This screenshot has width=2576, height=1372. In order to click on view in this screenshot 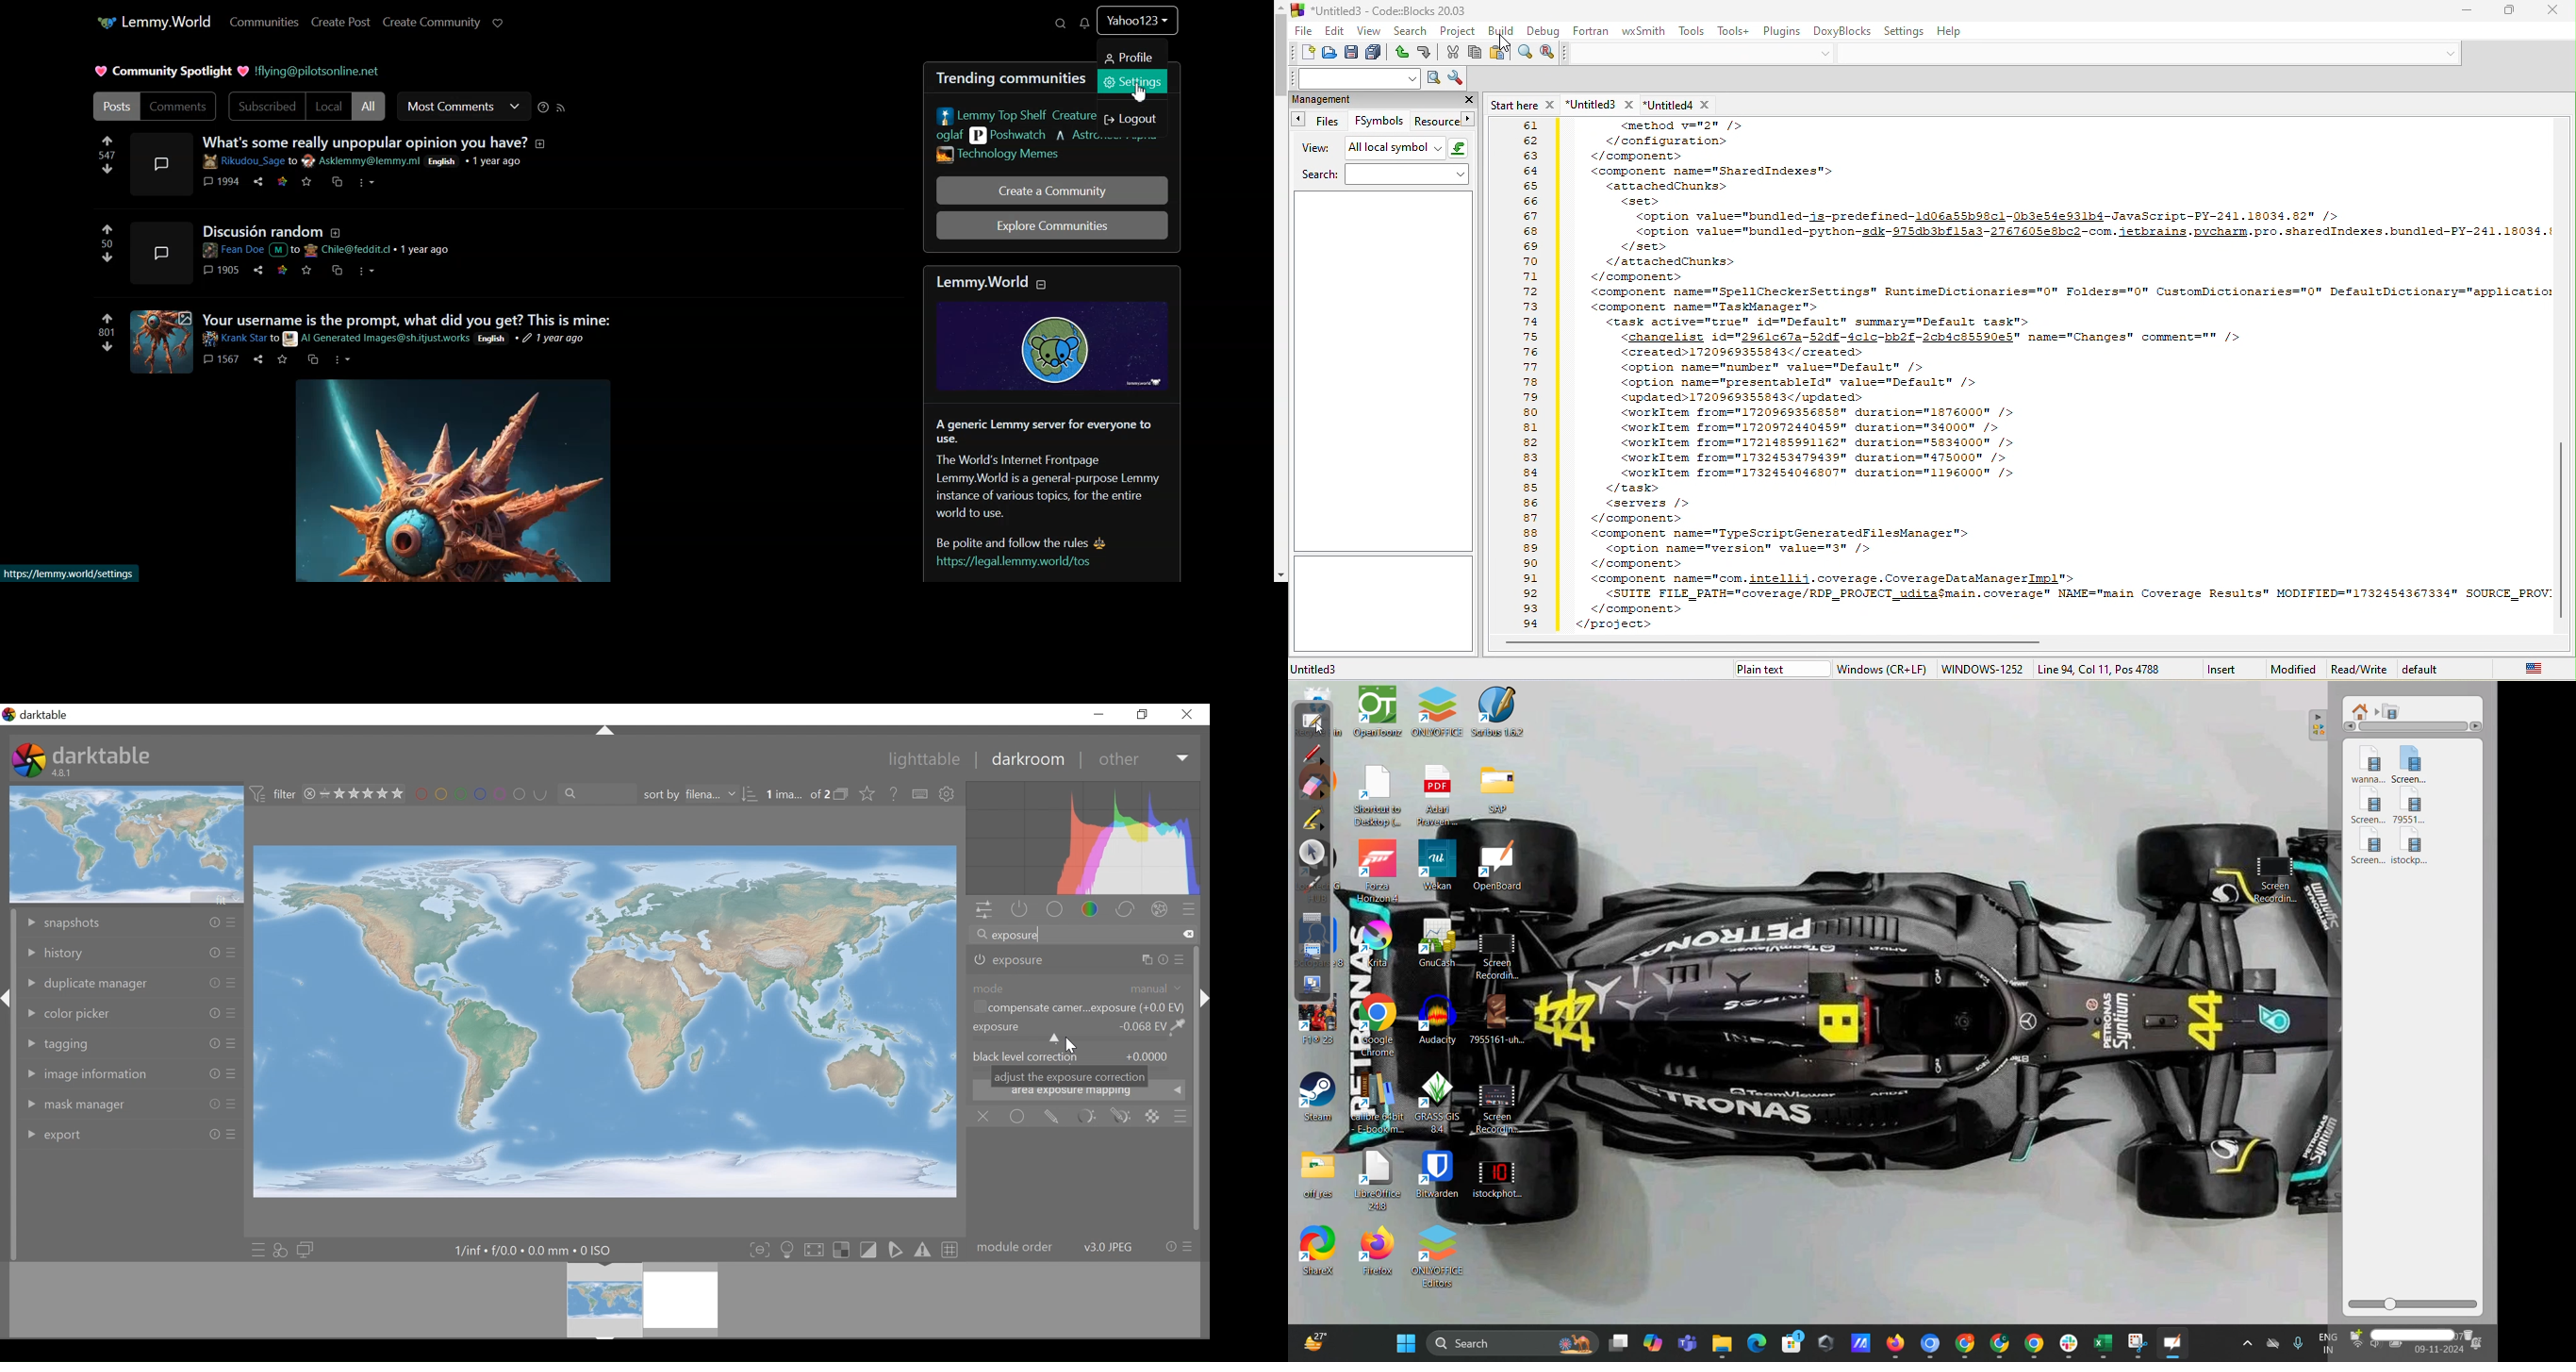, I will do `click(1369, 32)`.